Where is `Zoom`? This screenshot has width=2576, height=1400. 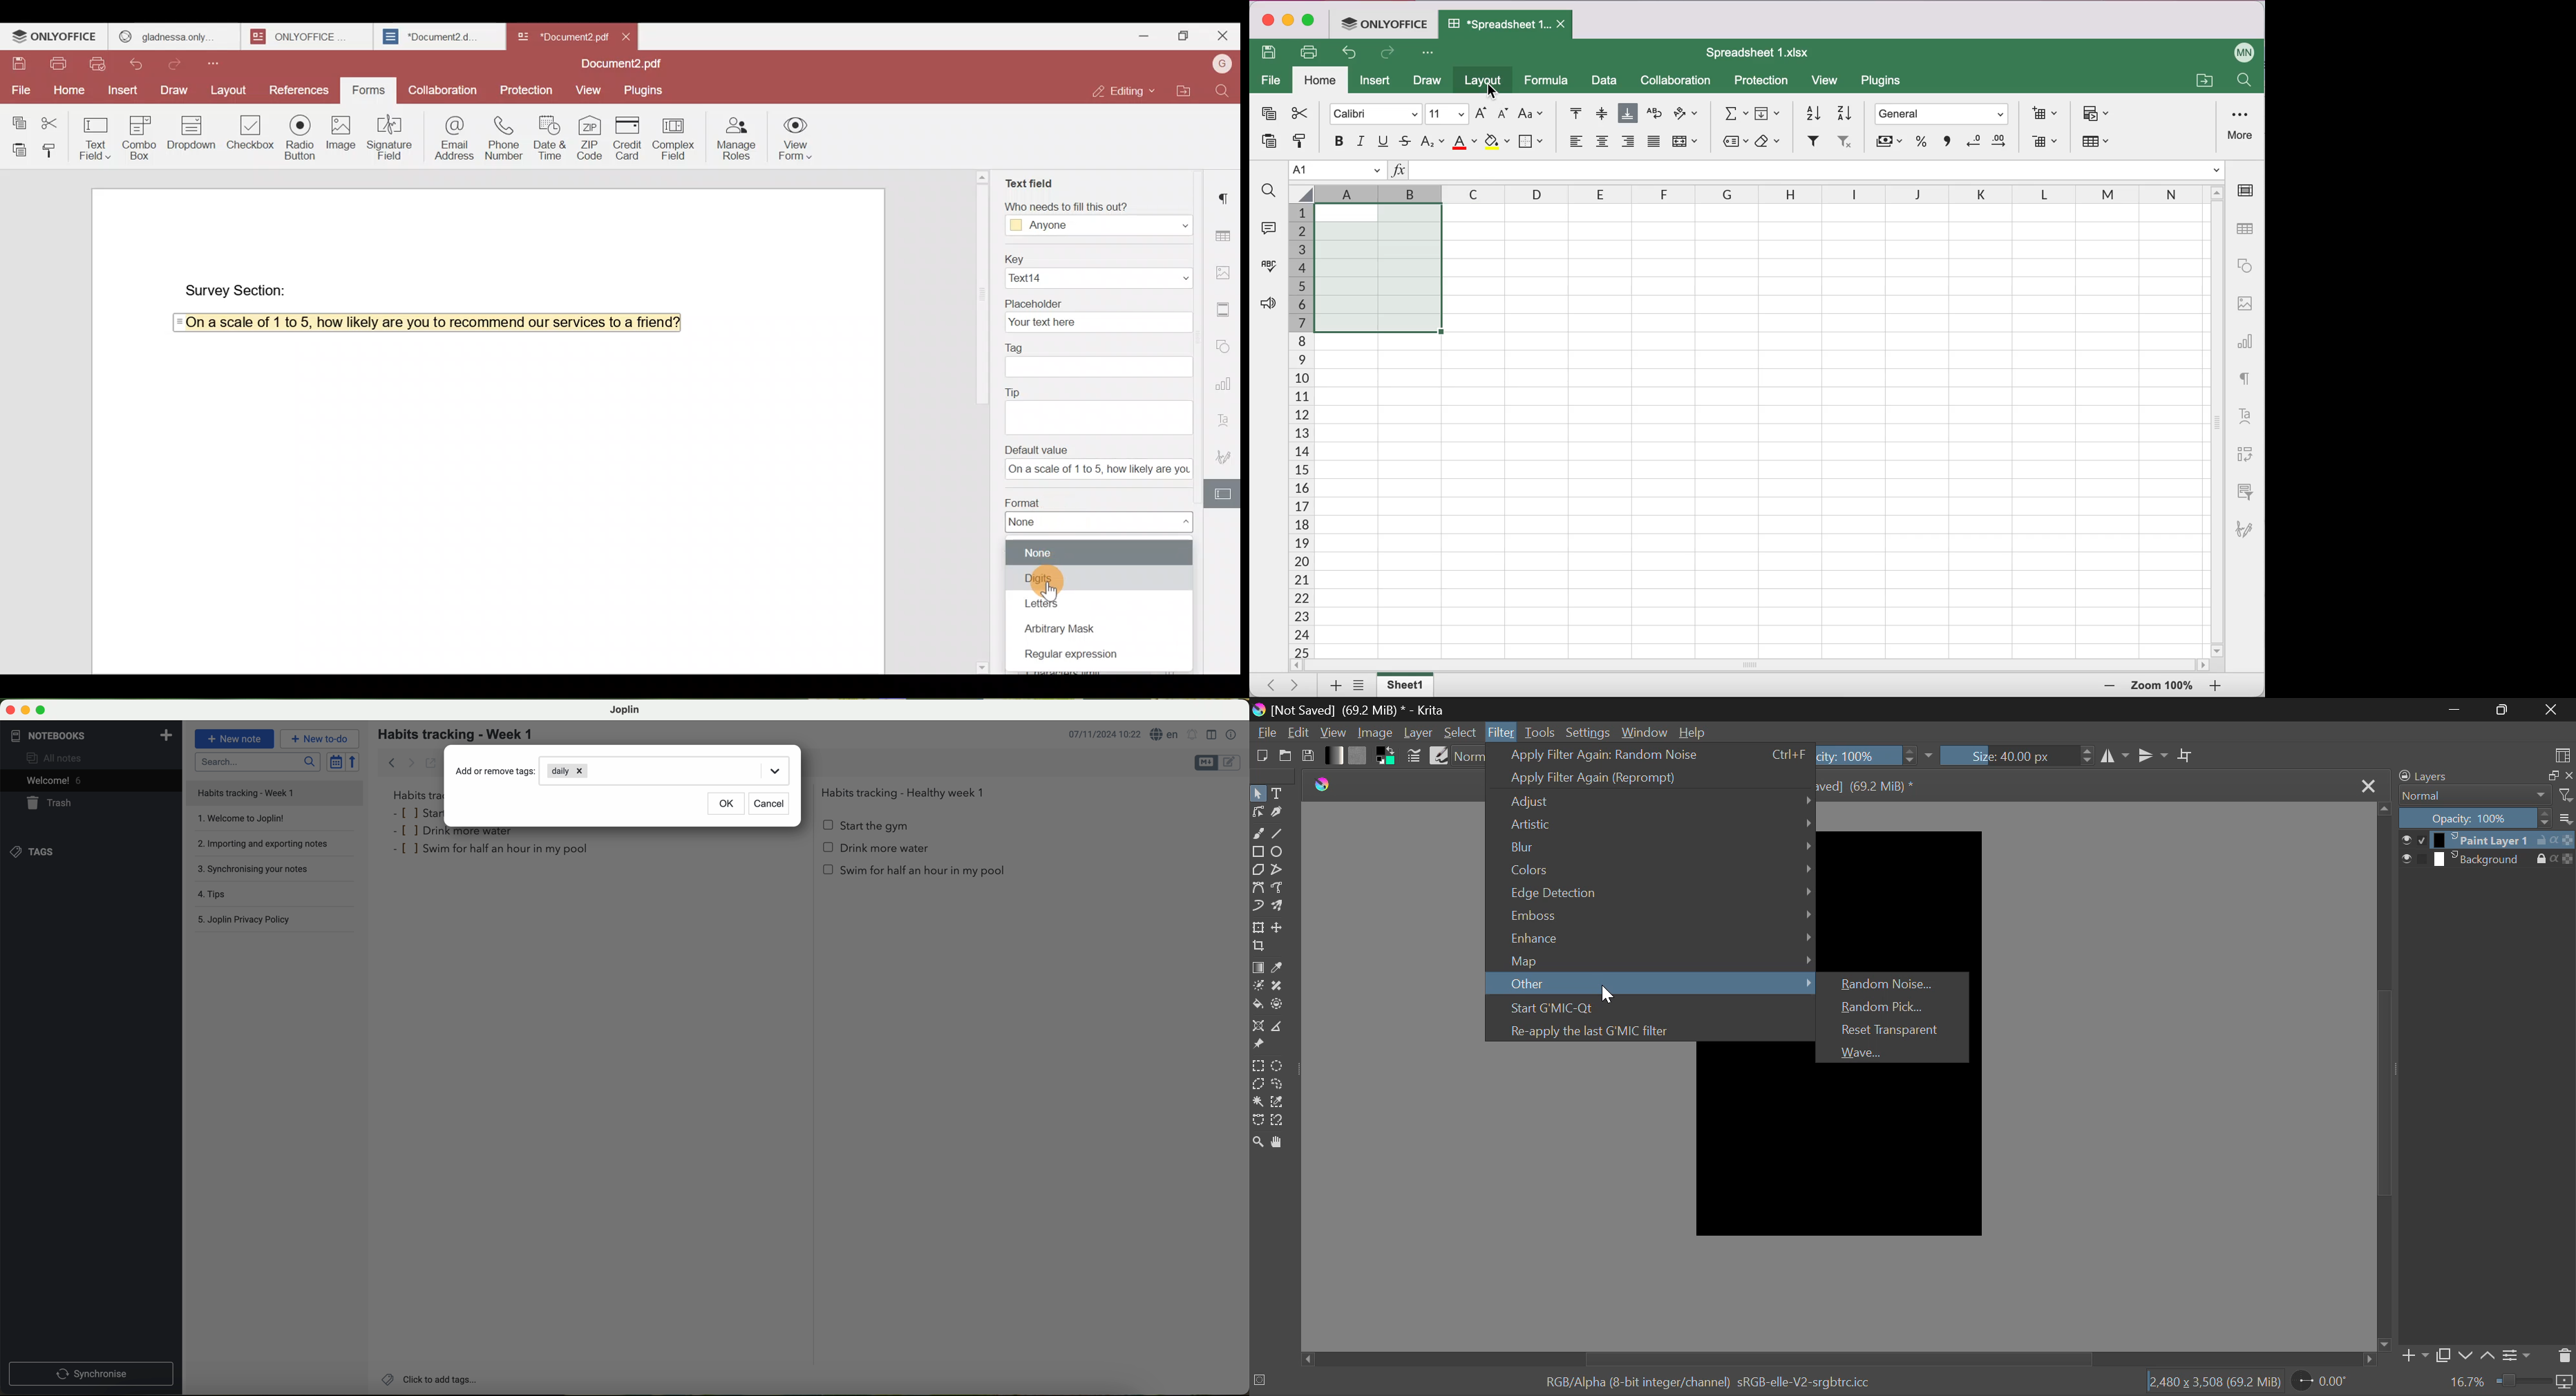 Zoom is located at coordinates (1259, 1142).